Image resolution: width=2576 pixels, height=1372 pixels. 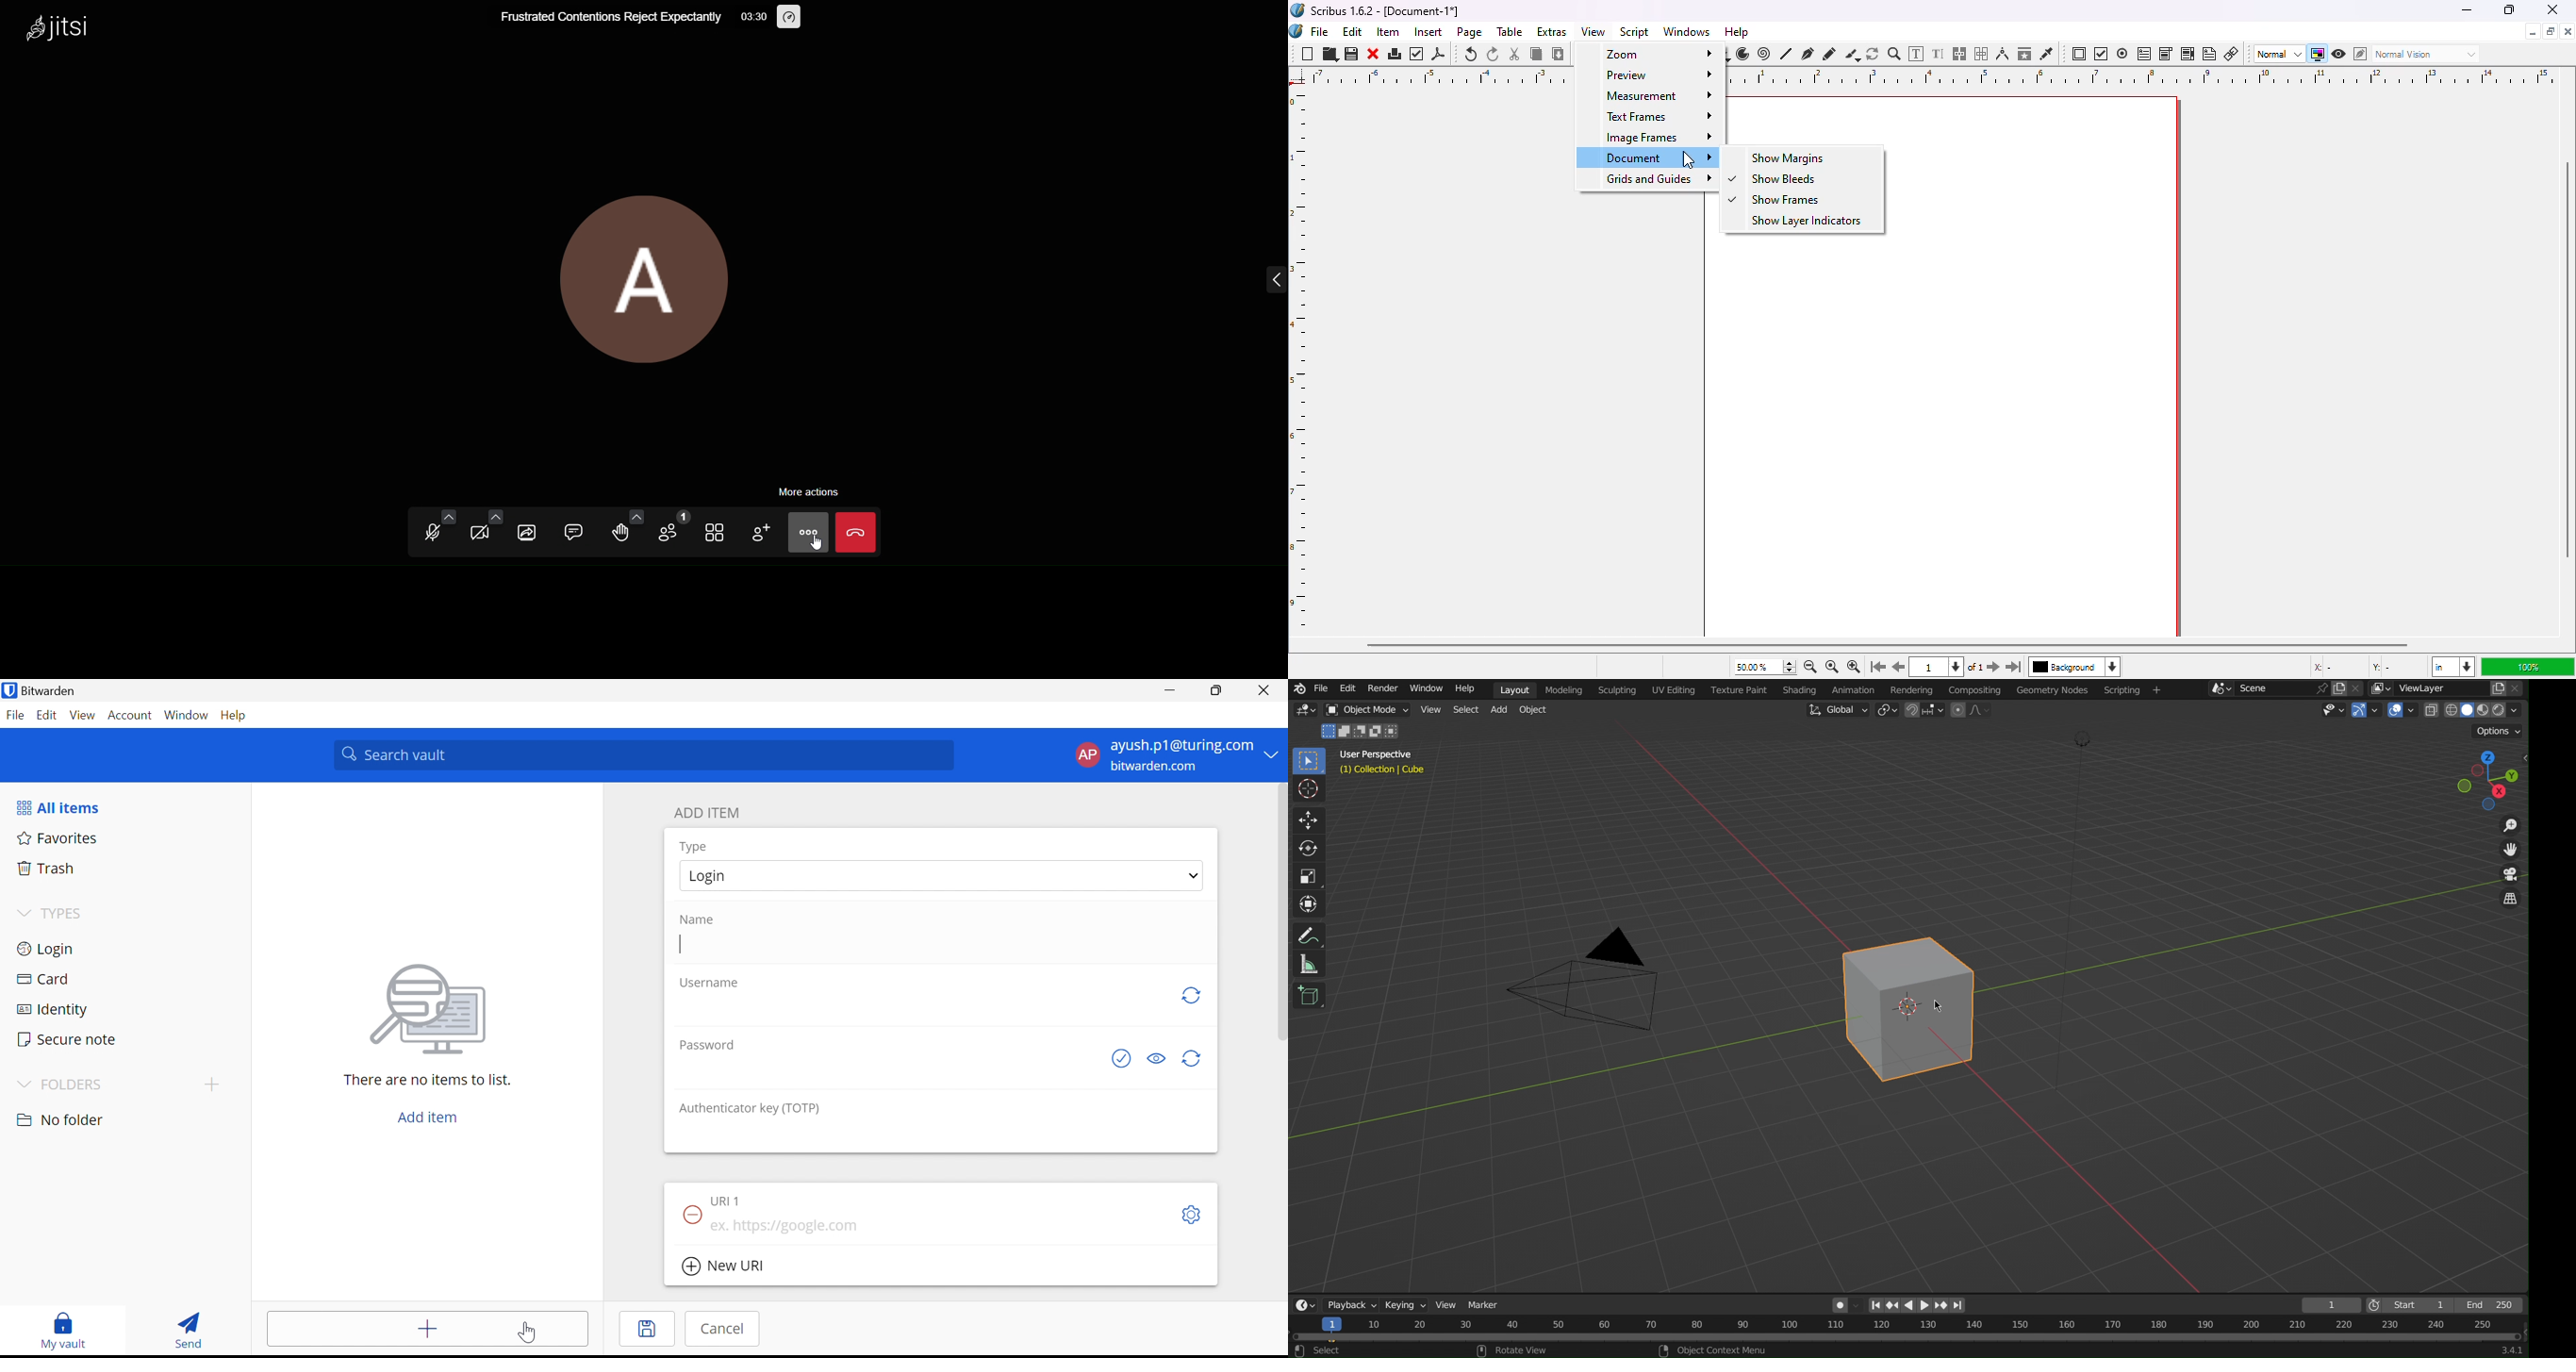 I want to click on unlink text frames, so click(x=1984, y=54).